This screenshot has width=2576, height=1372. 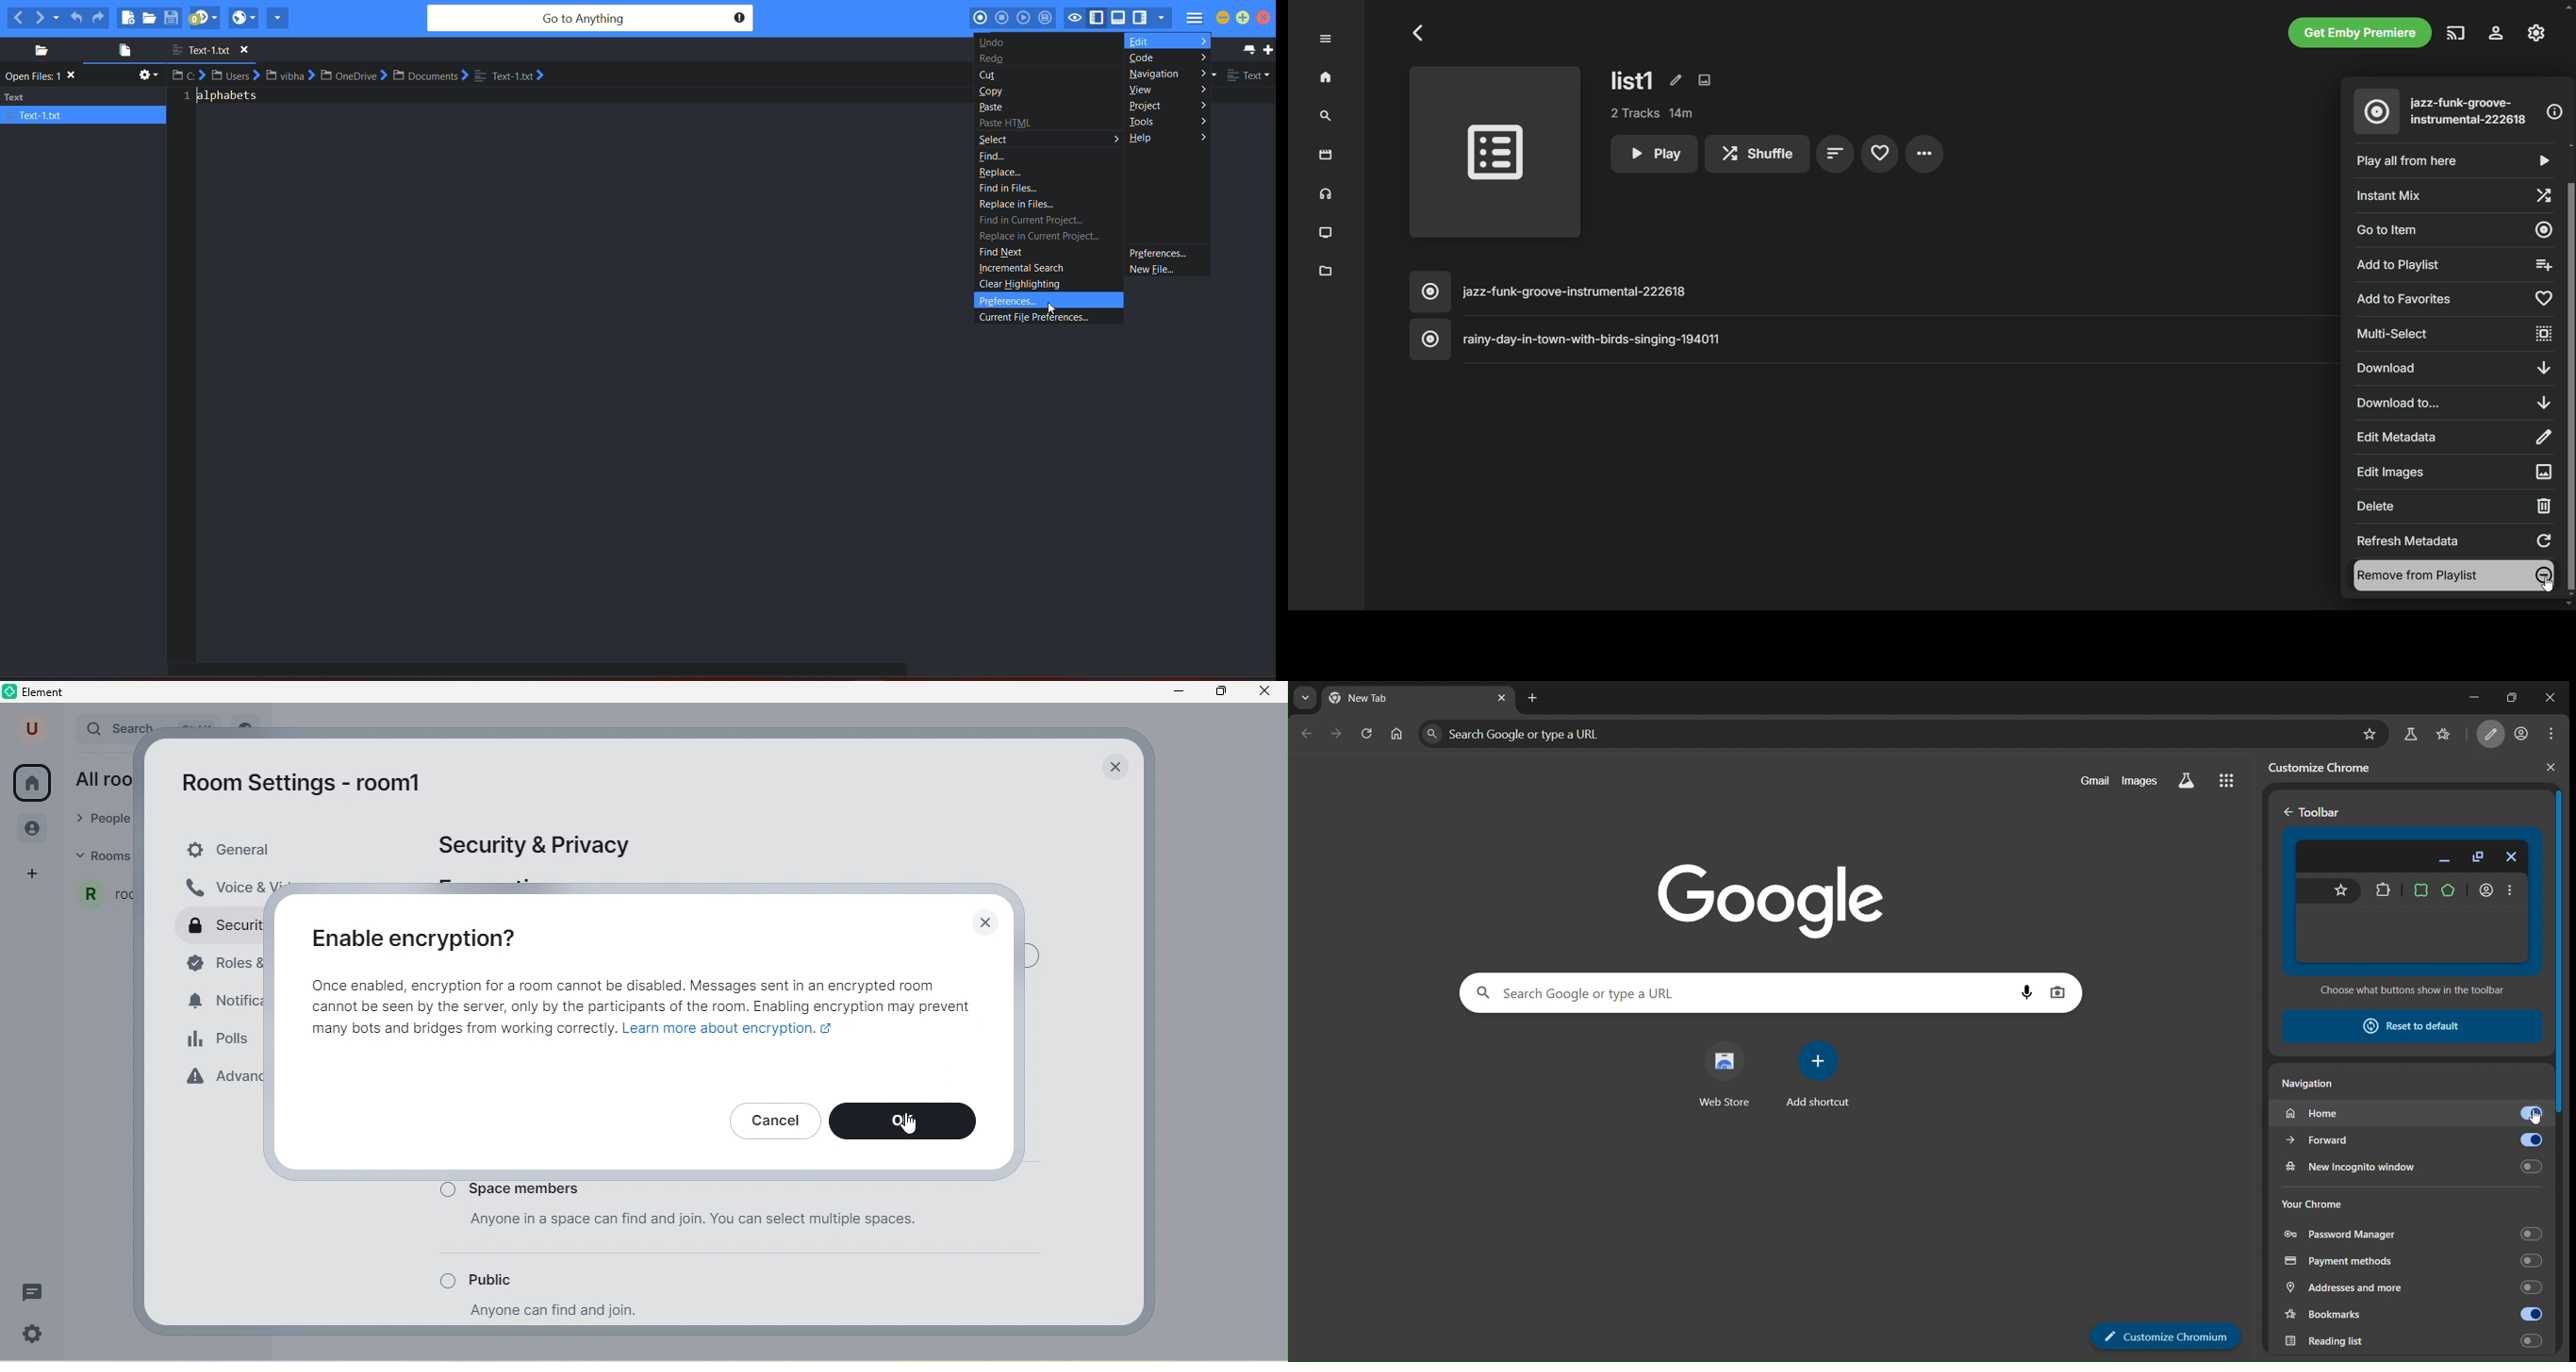 I want to click on element, so click(x=37, y=693).